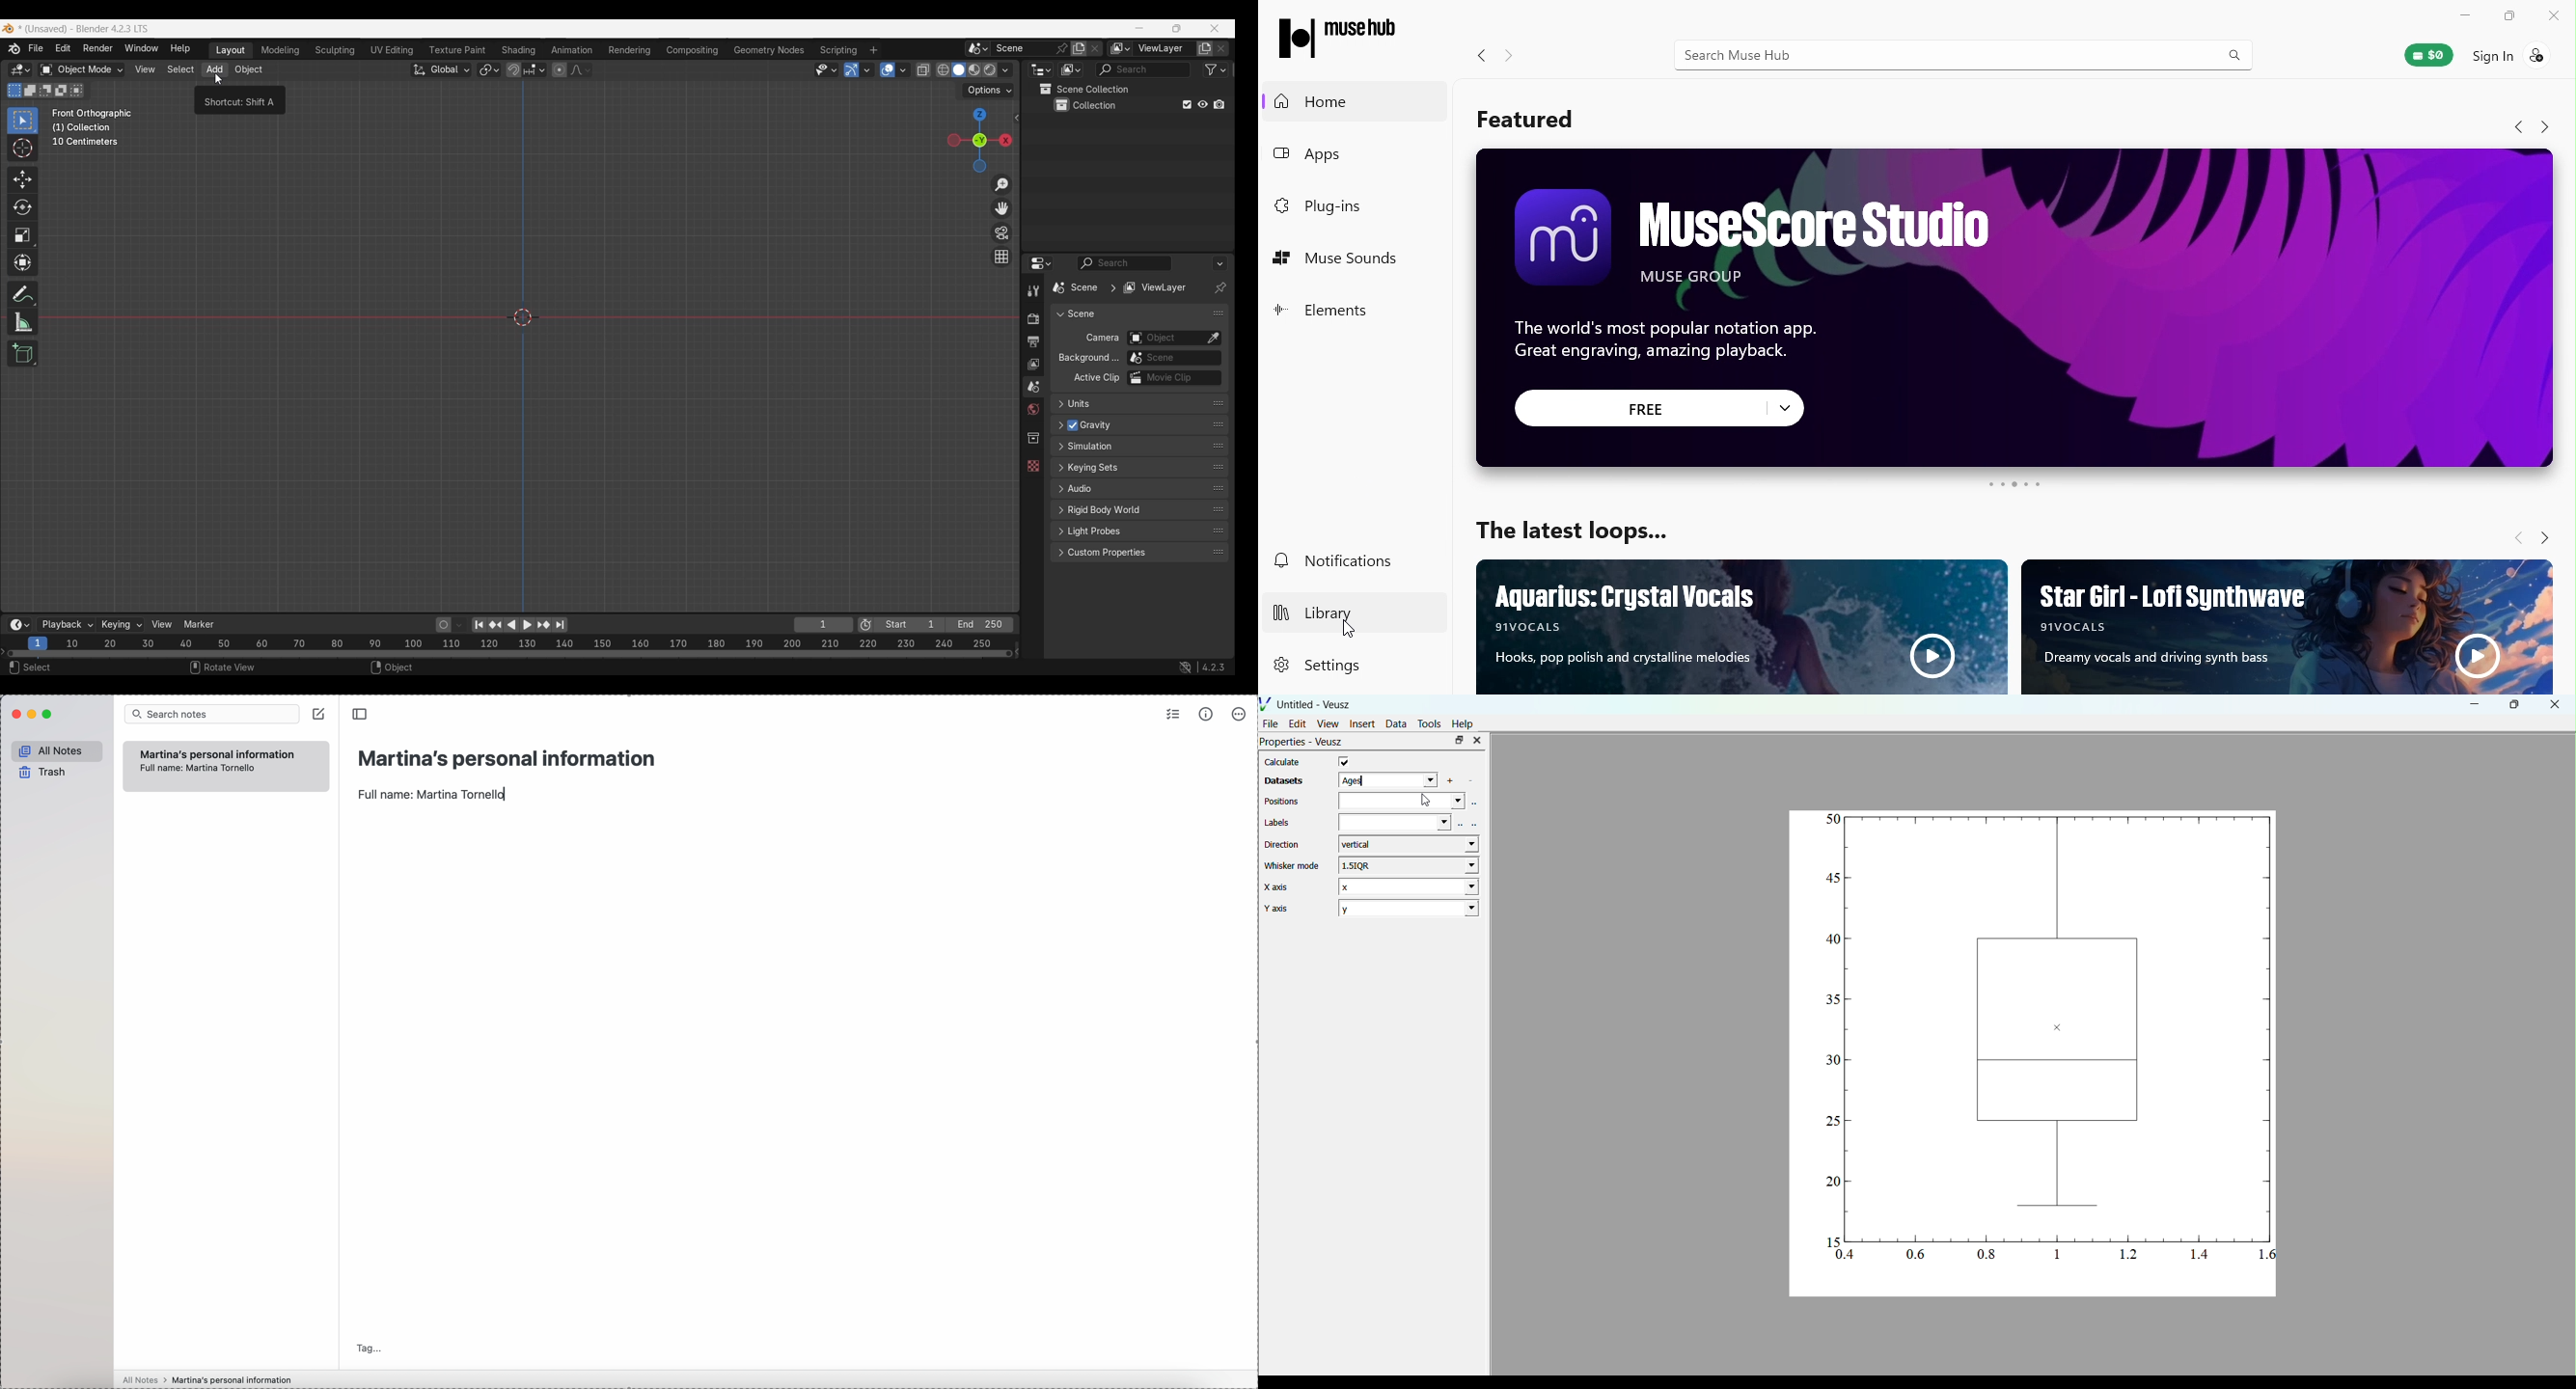 The height and width of the screenshot is (1400, 2576). I want to click on Filter, so click(1216, 69).